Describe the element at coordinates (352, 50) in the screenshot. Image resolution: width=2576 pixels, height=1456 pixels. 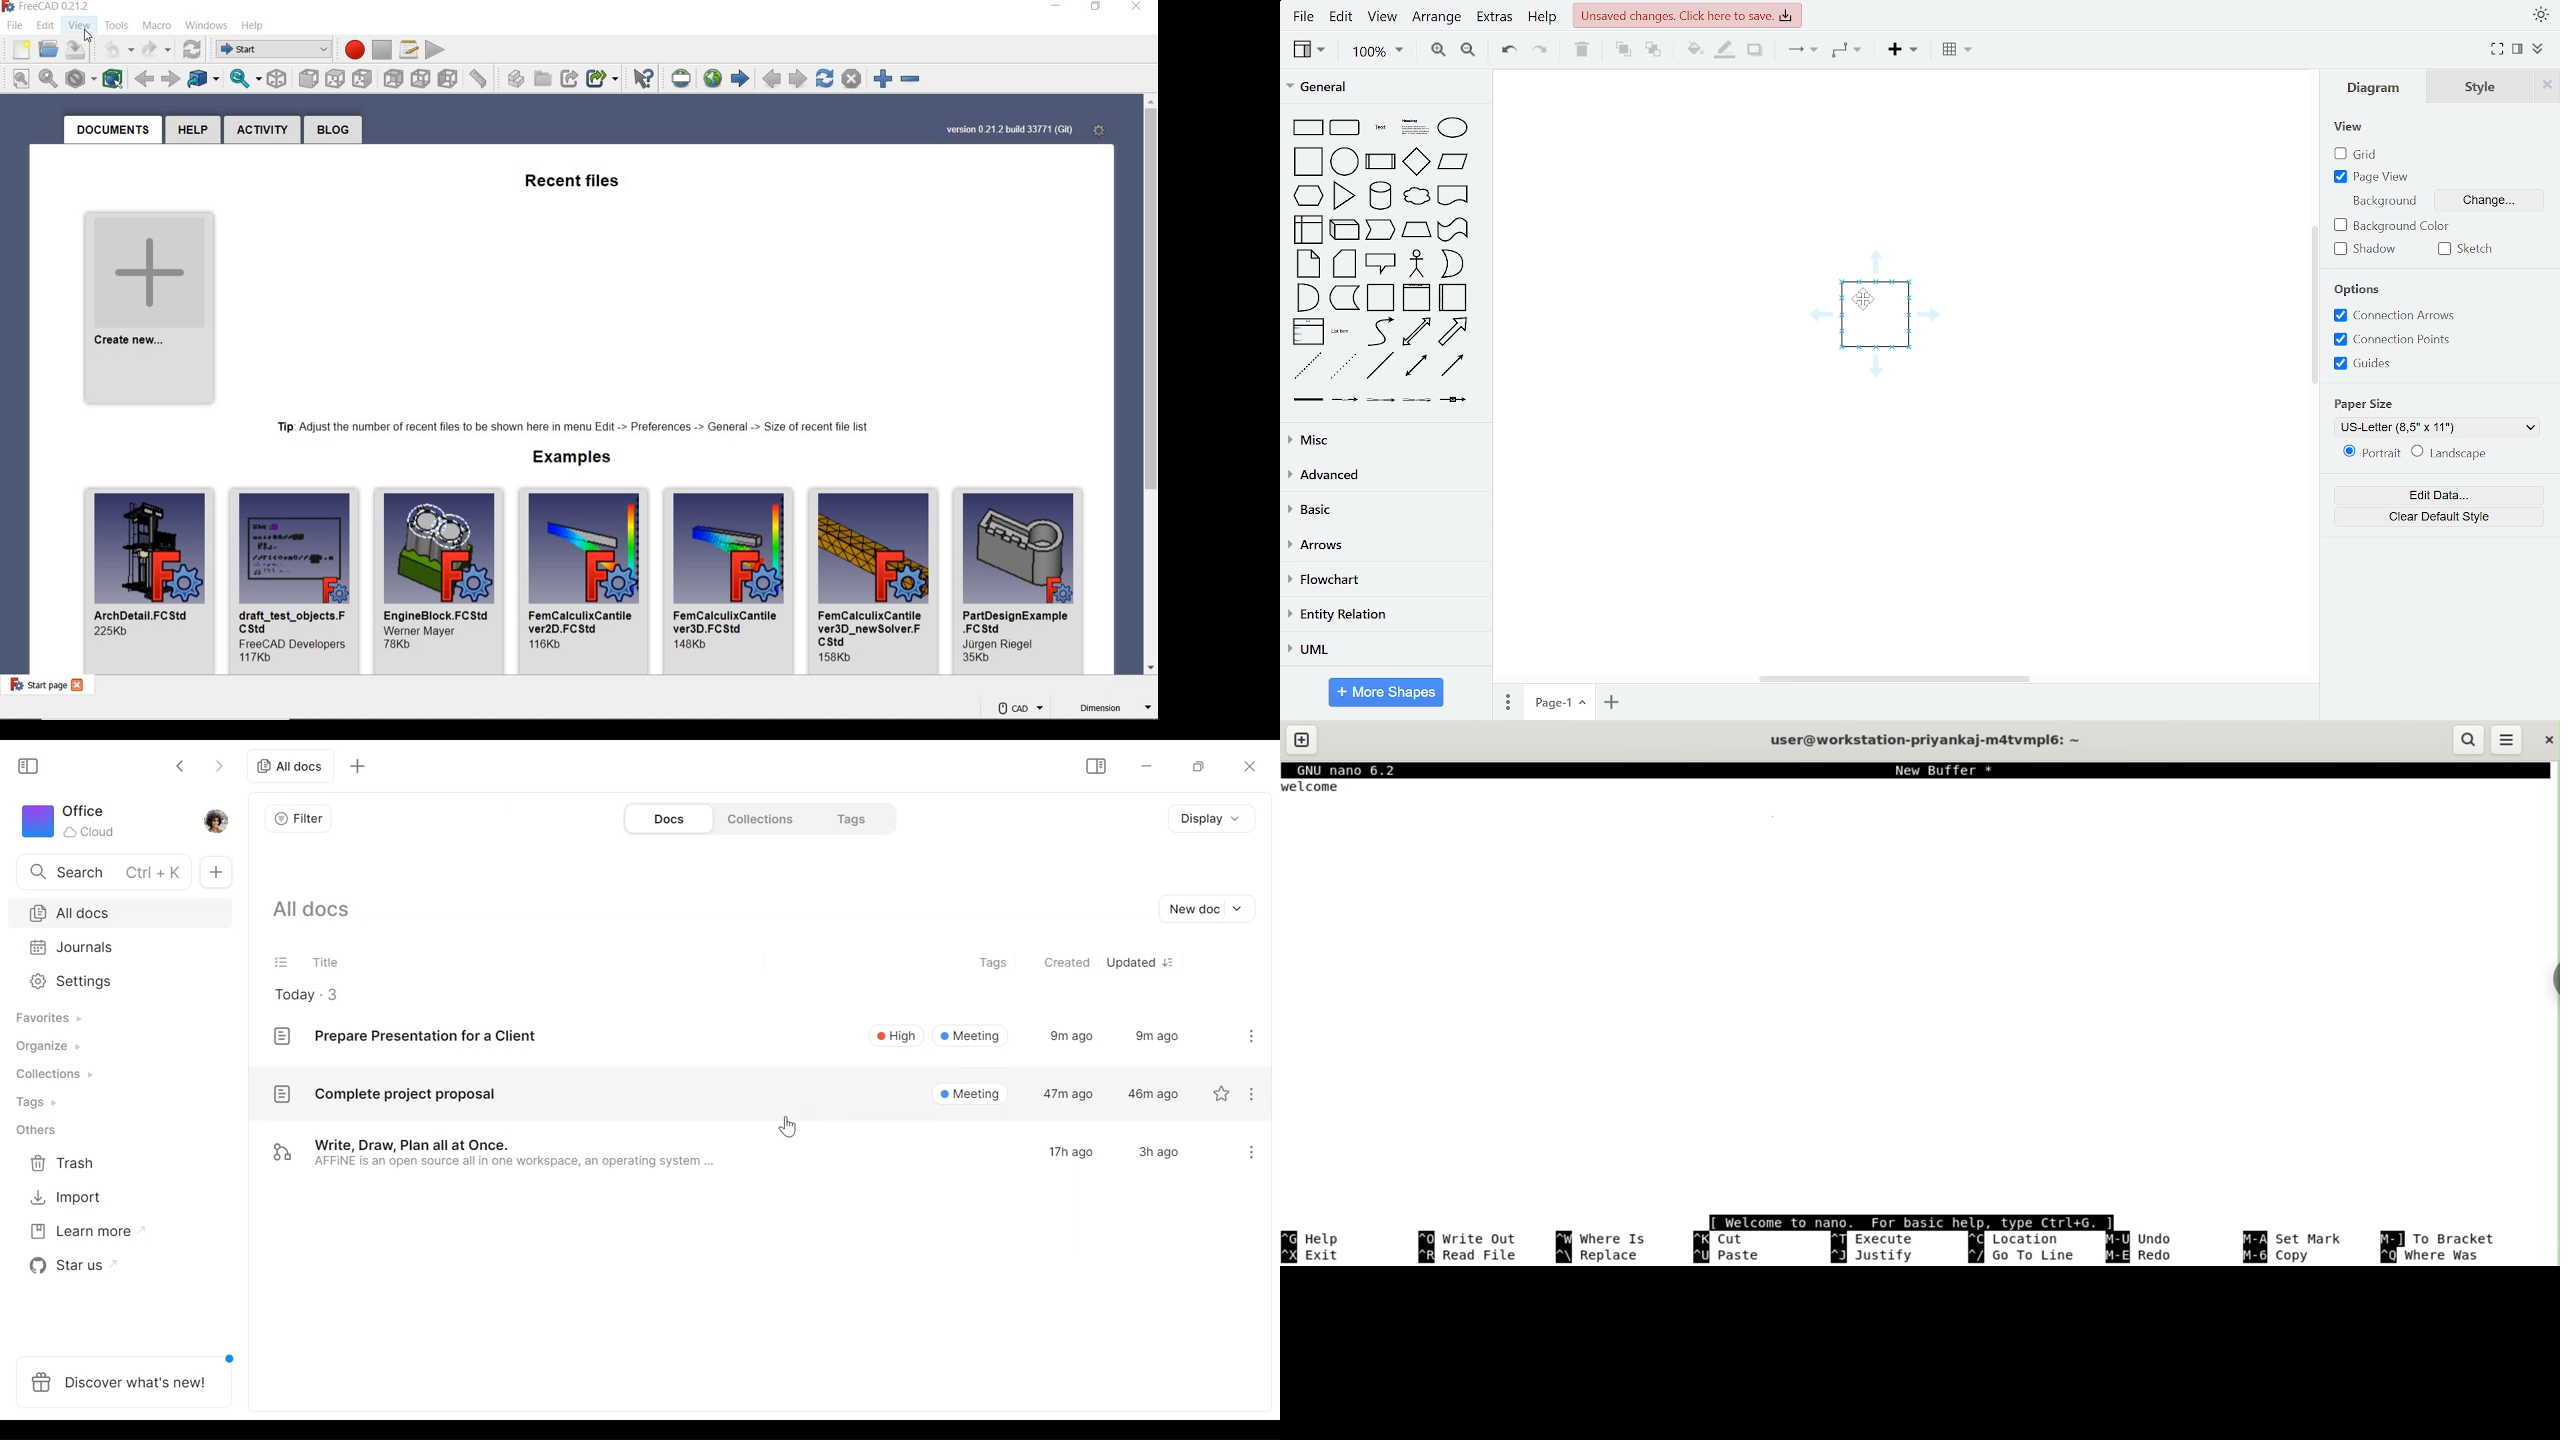
I see `macro recording` at that location.